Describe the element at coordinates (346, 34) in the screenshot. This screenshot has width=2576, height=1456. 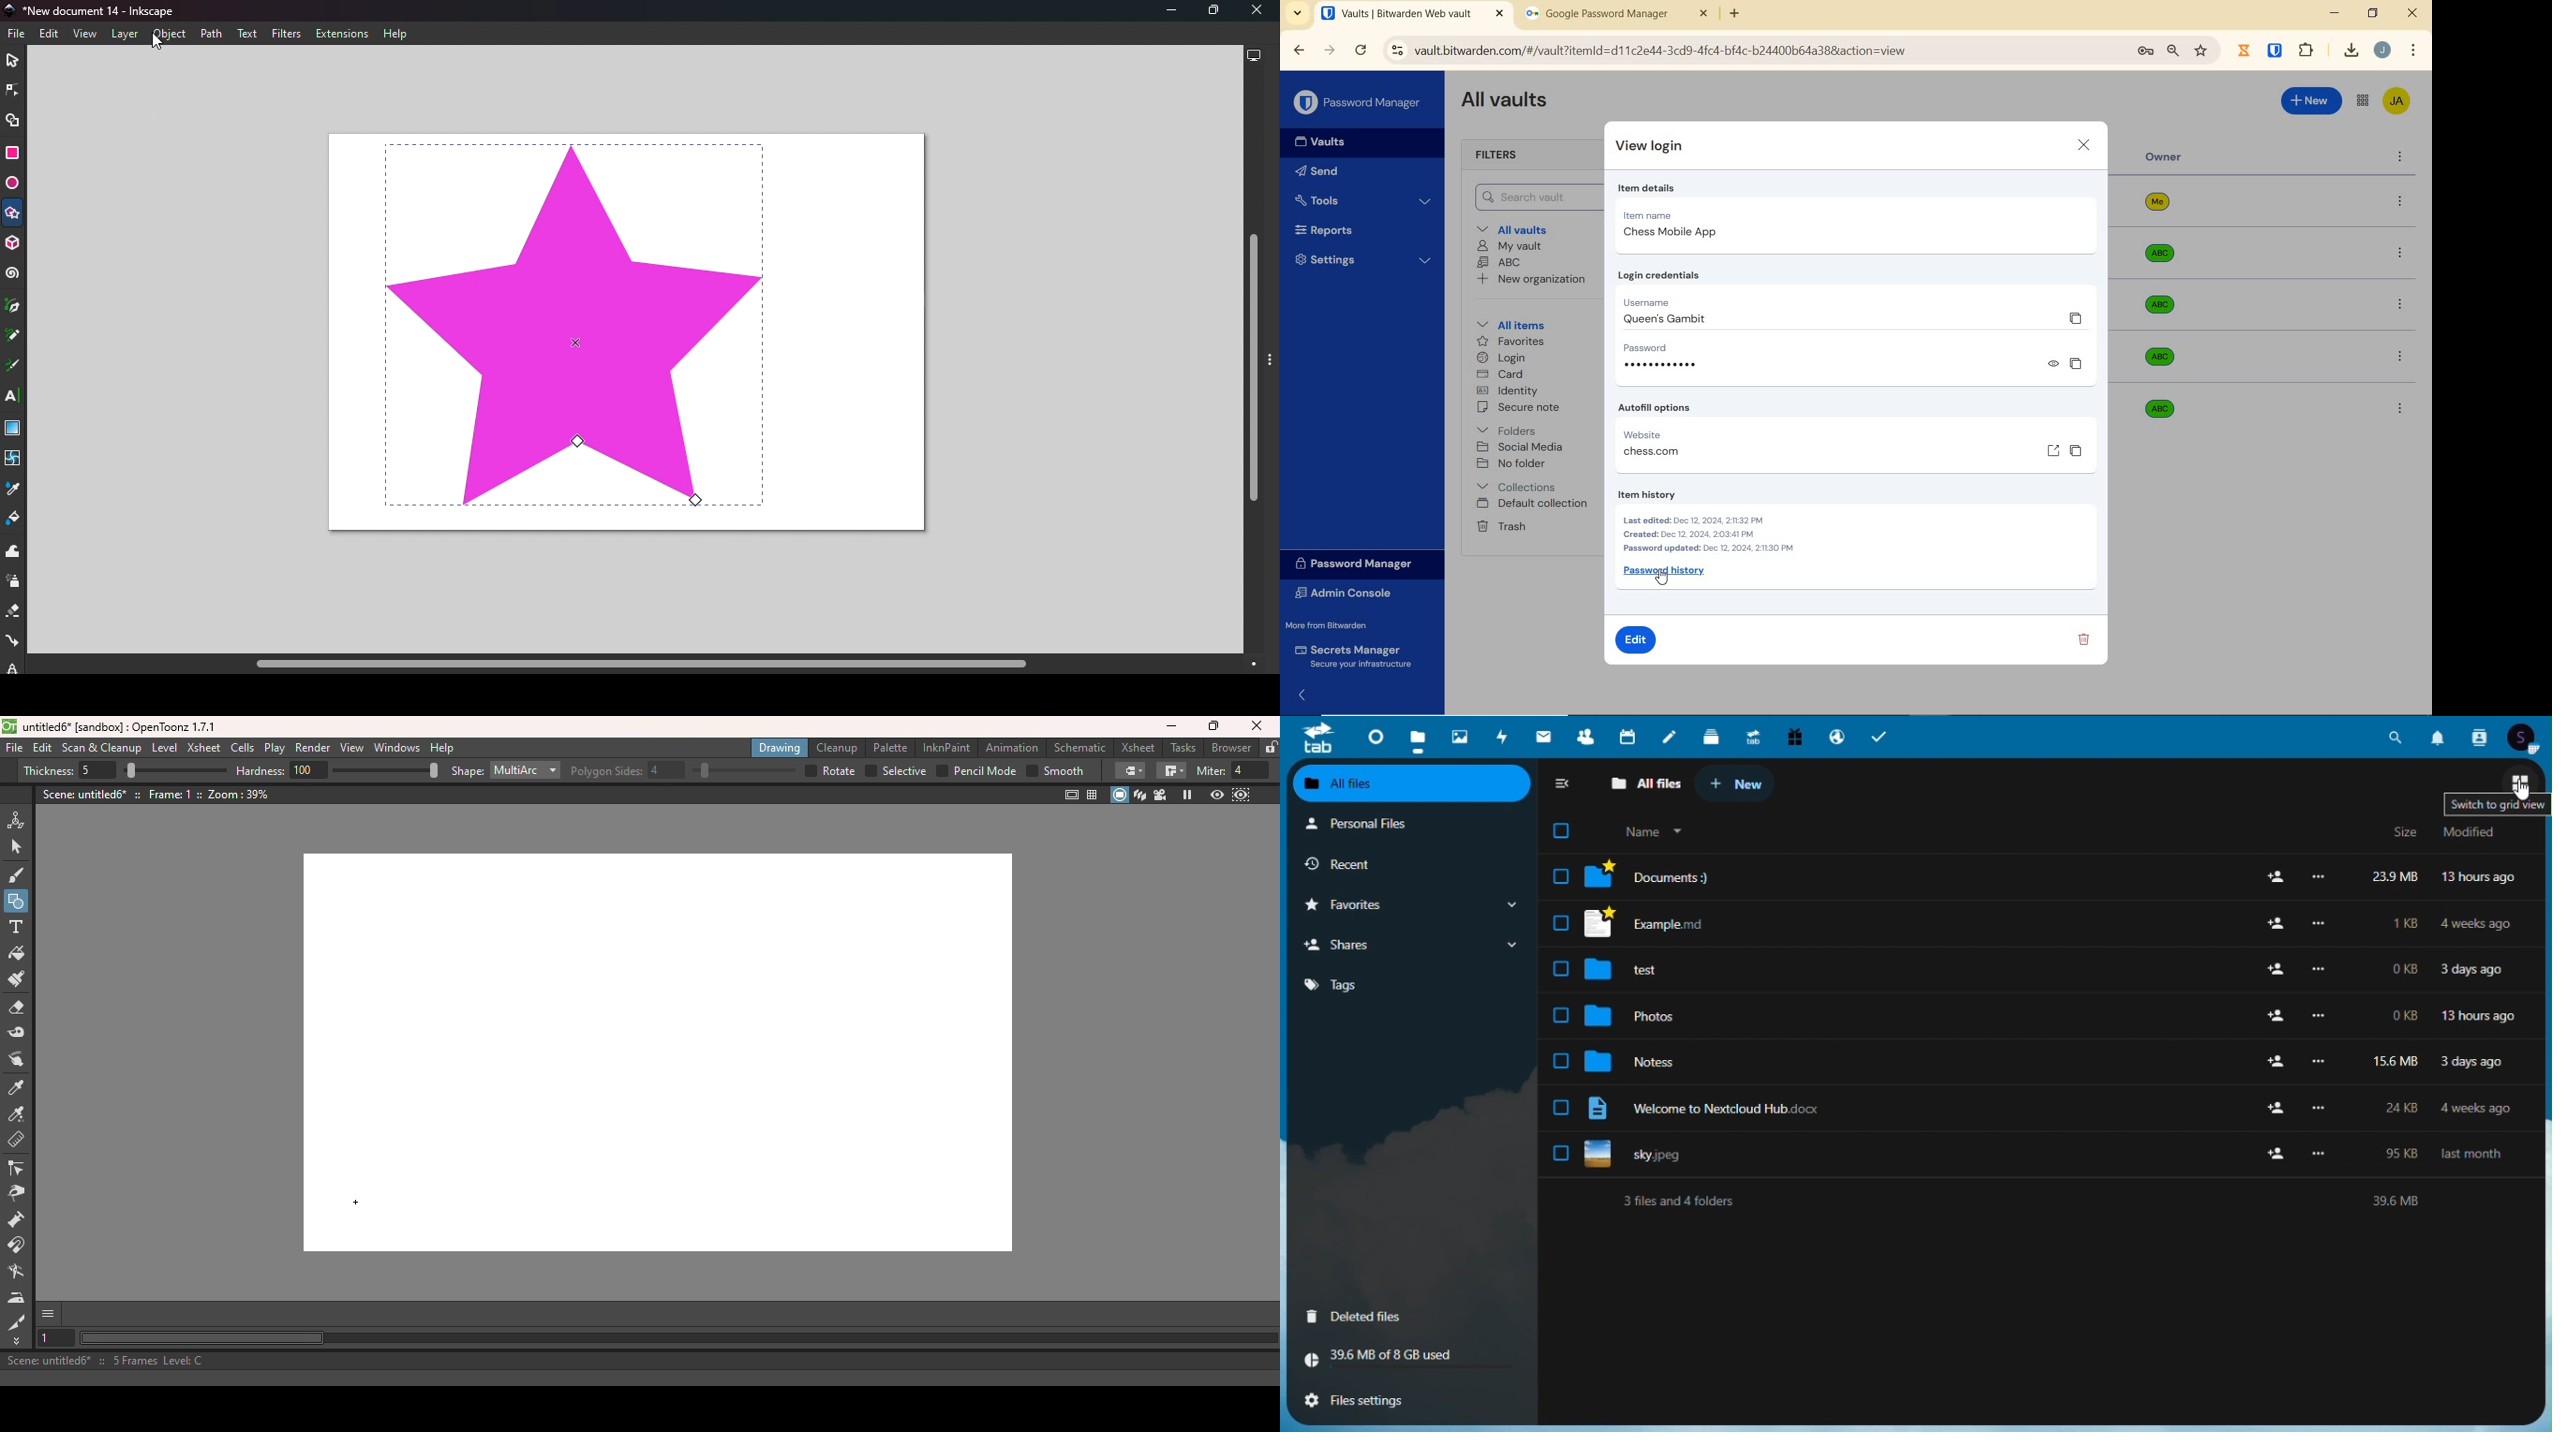
I see `Extensions` at that location.